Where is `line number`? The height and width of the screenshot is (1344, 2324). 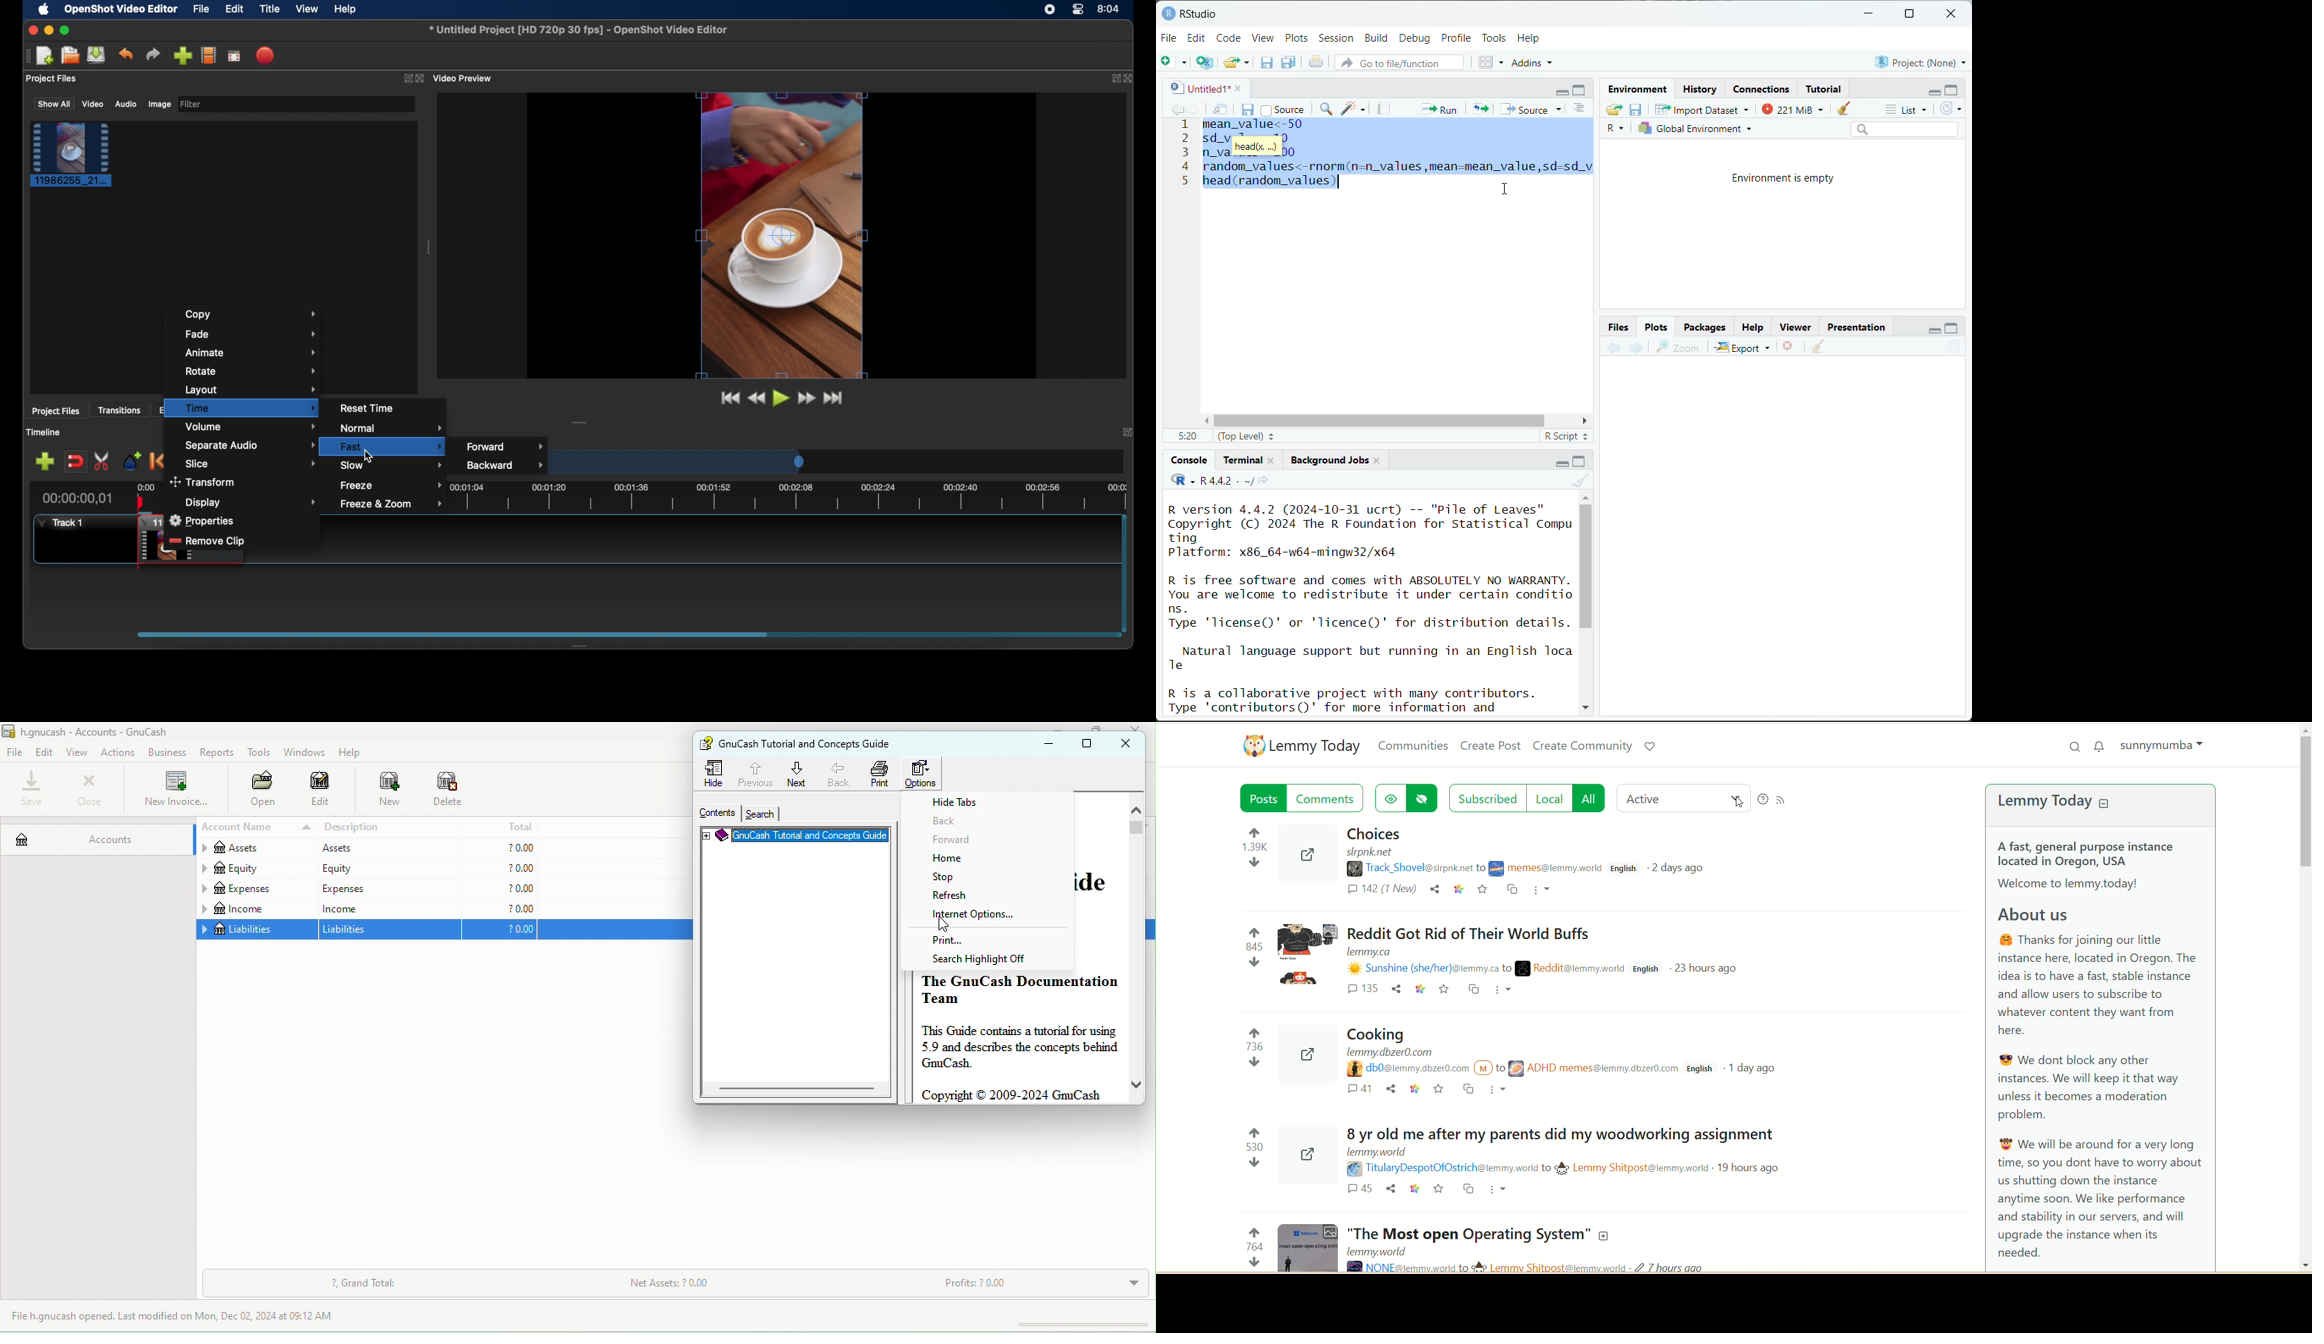 line number is located at coordinates (1184, 153).